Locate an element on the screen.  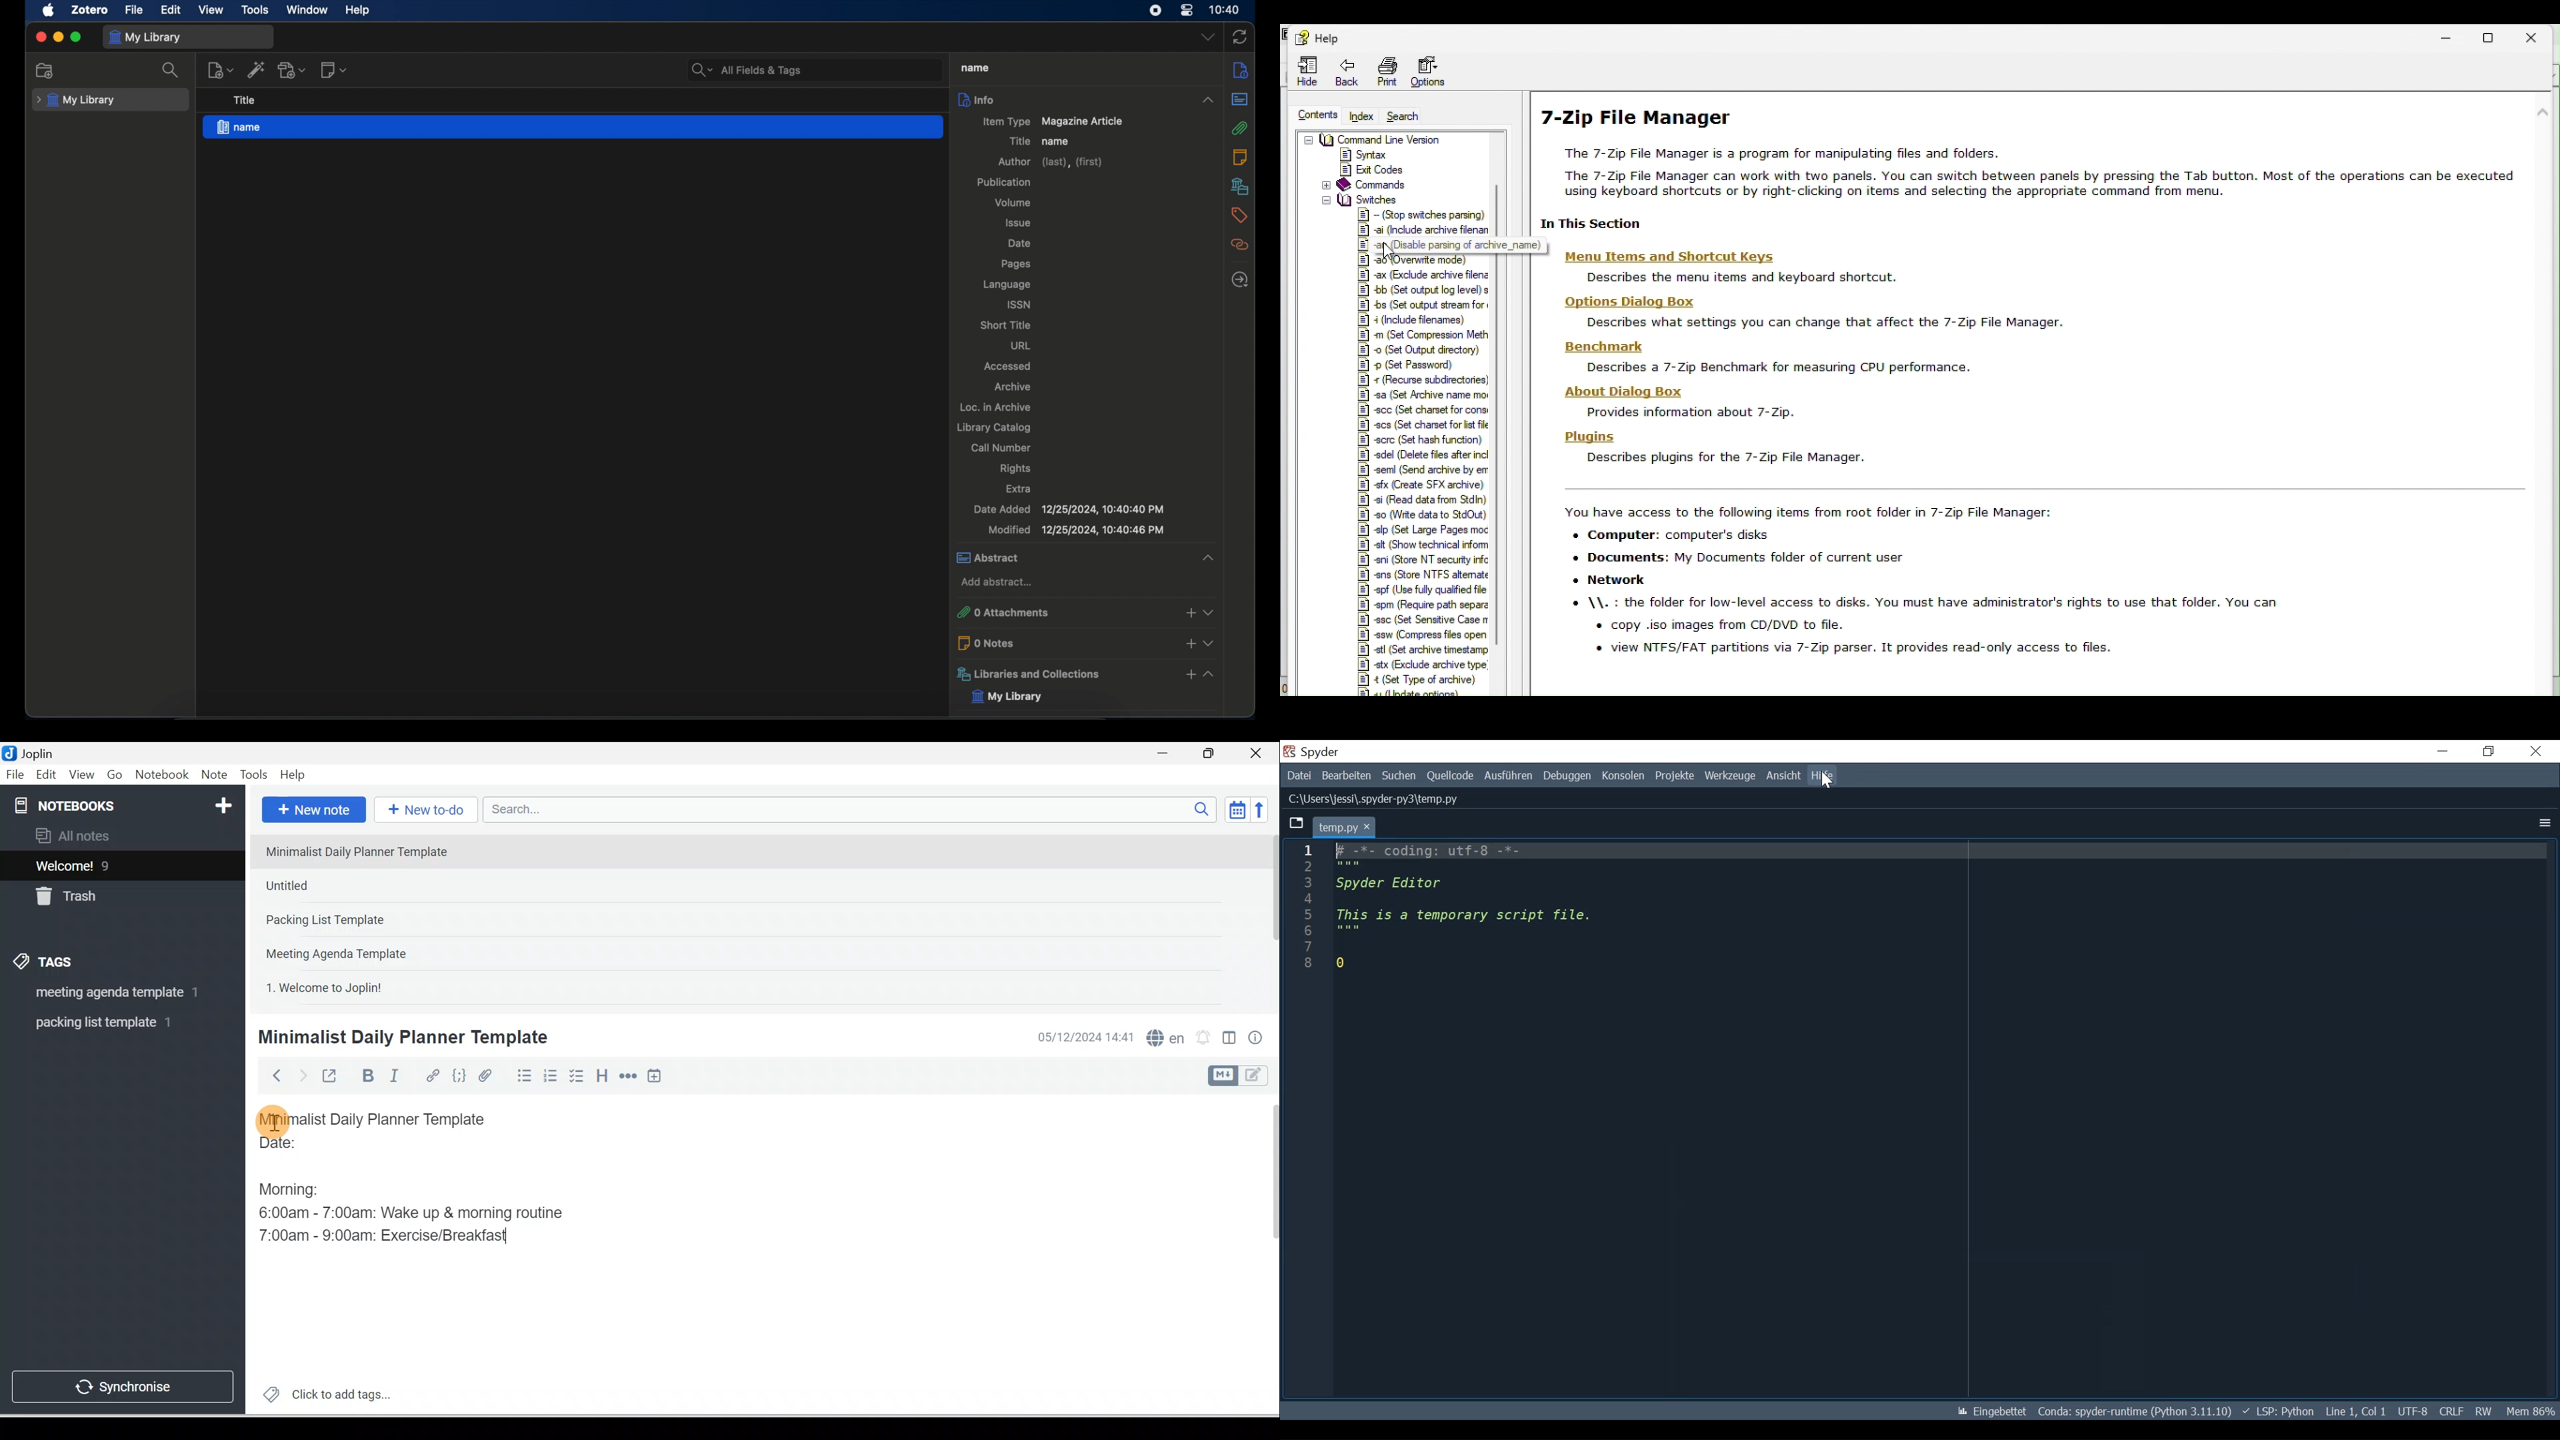
Horizontal rule is located at coordinates (629, 1076).